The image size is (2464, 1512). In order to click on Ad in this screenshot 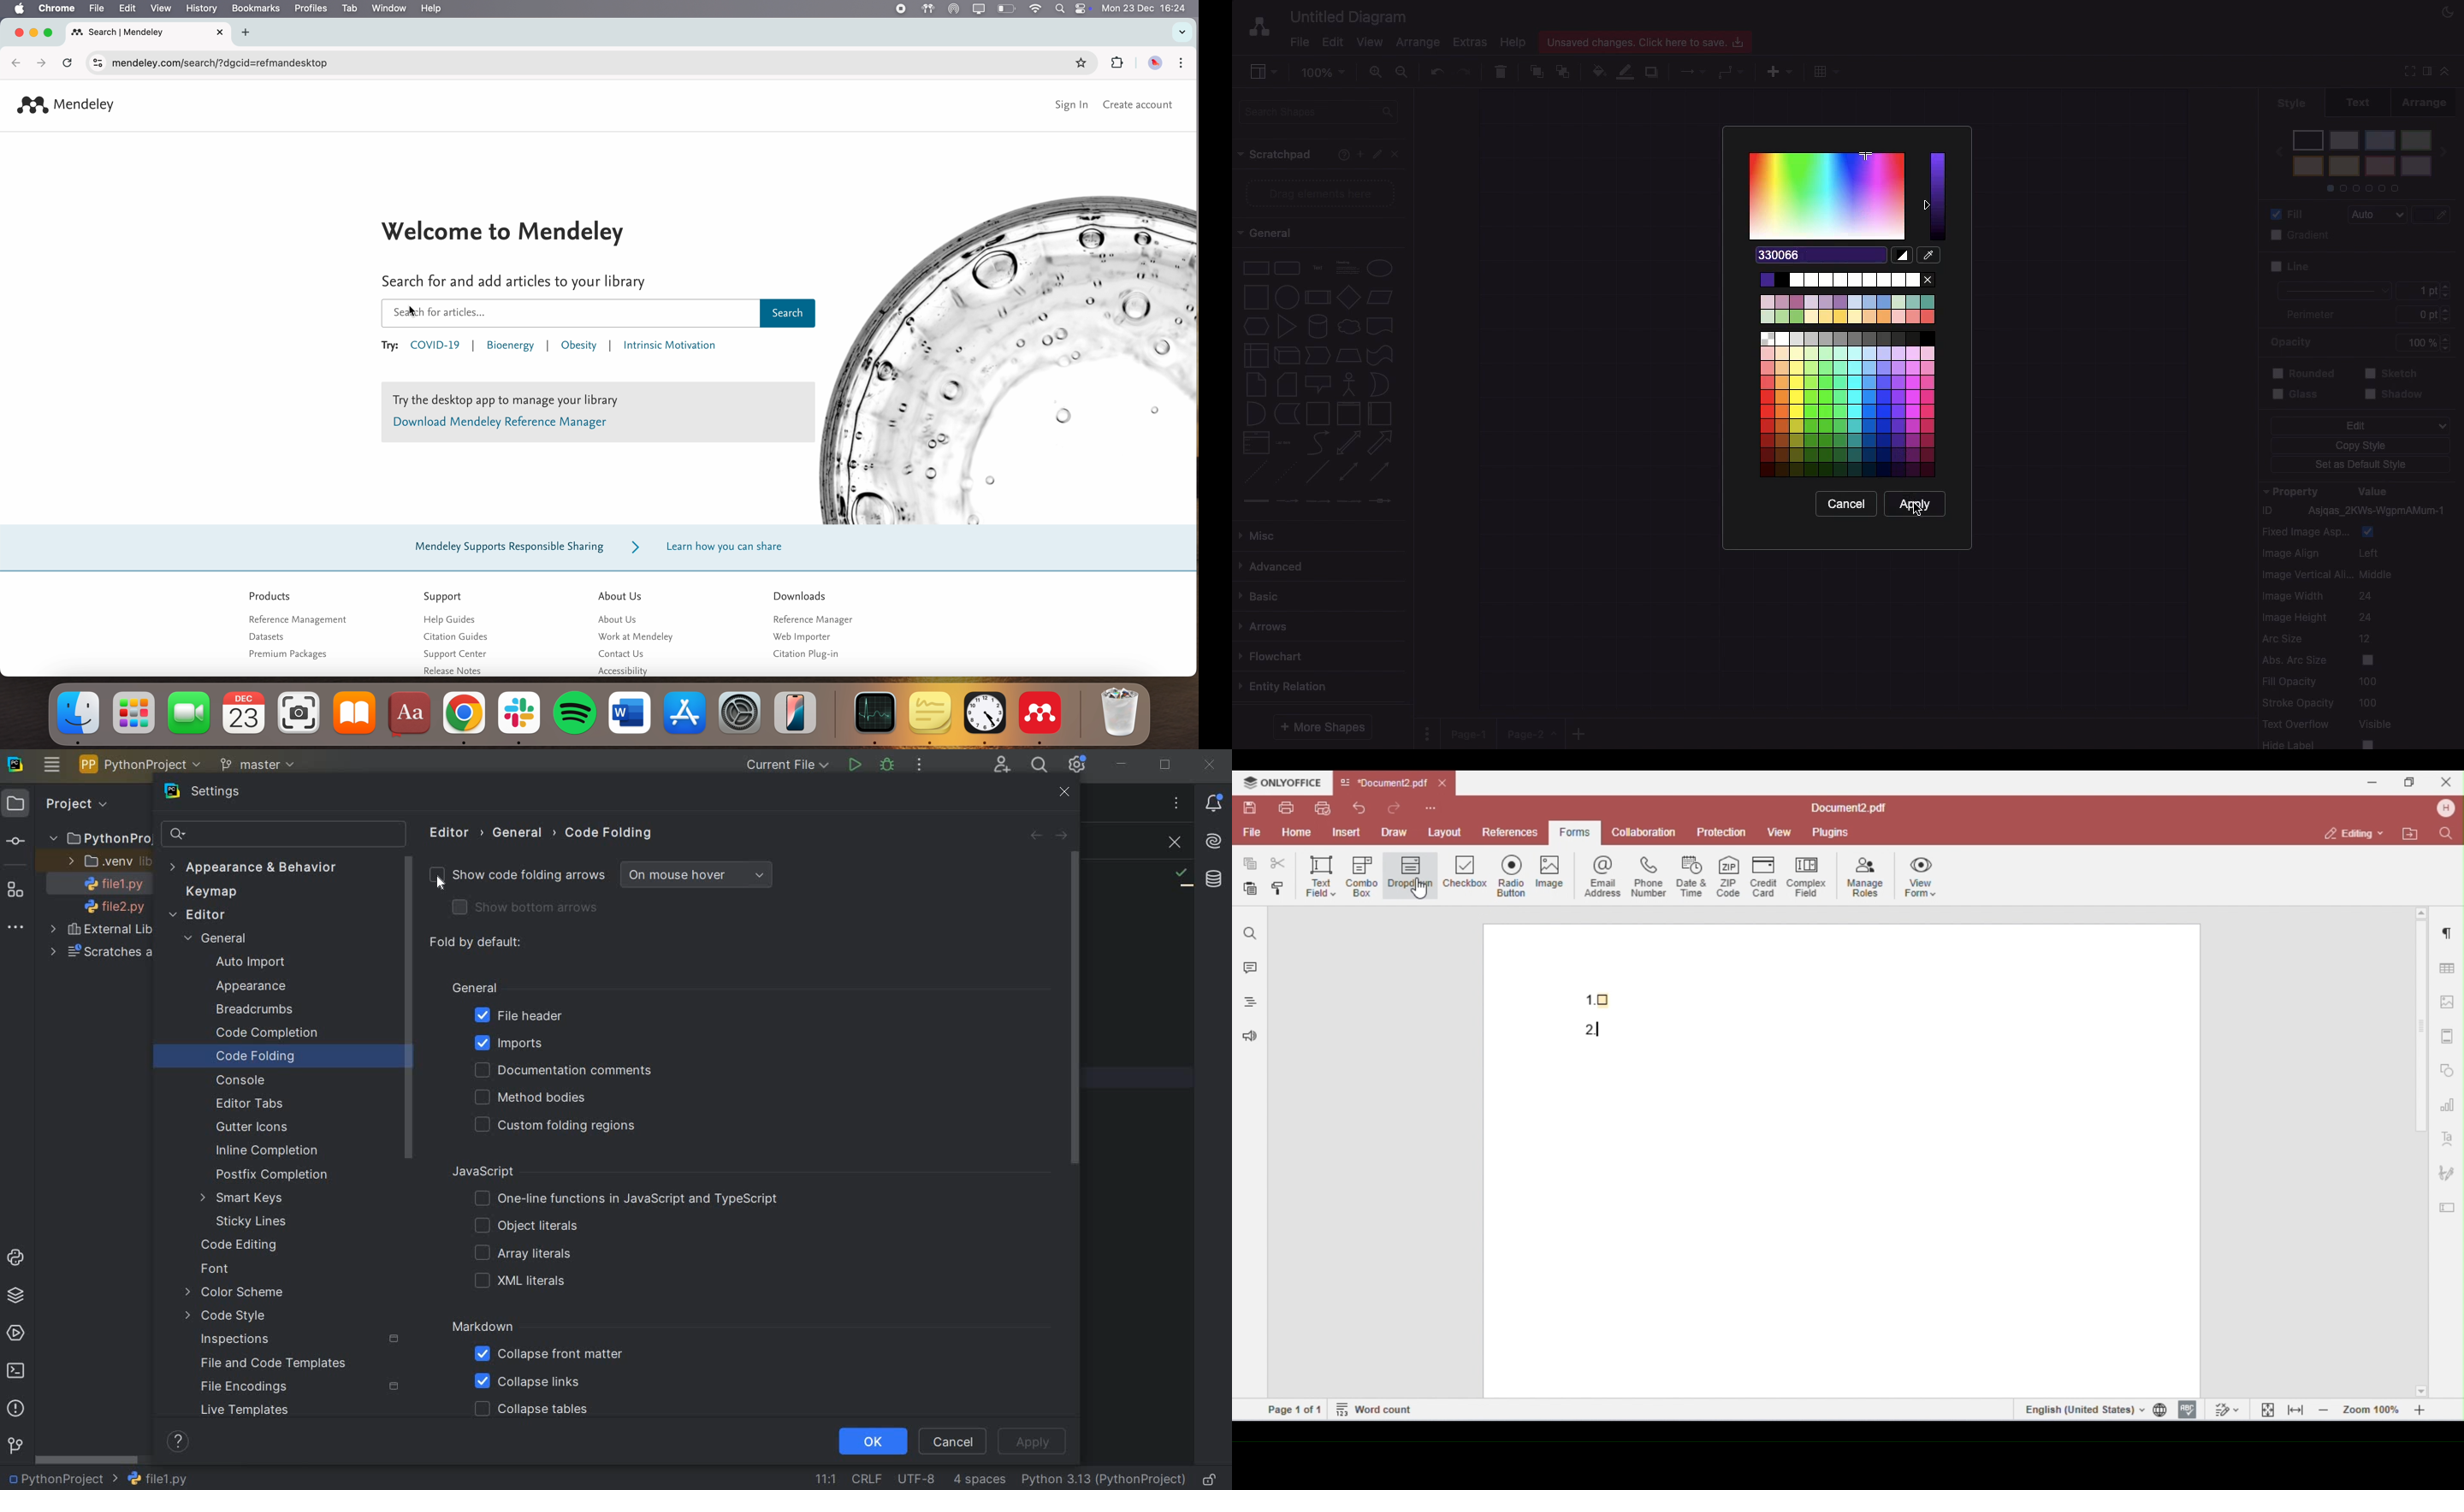, I will do `click(1781, 69)`.